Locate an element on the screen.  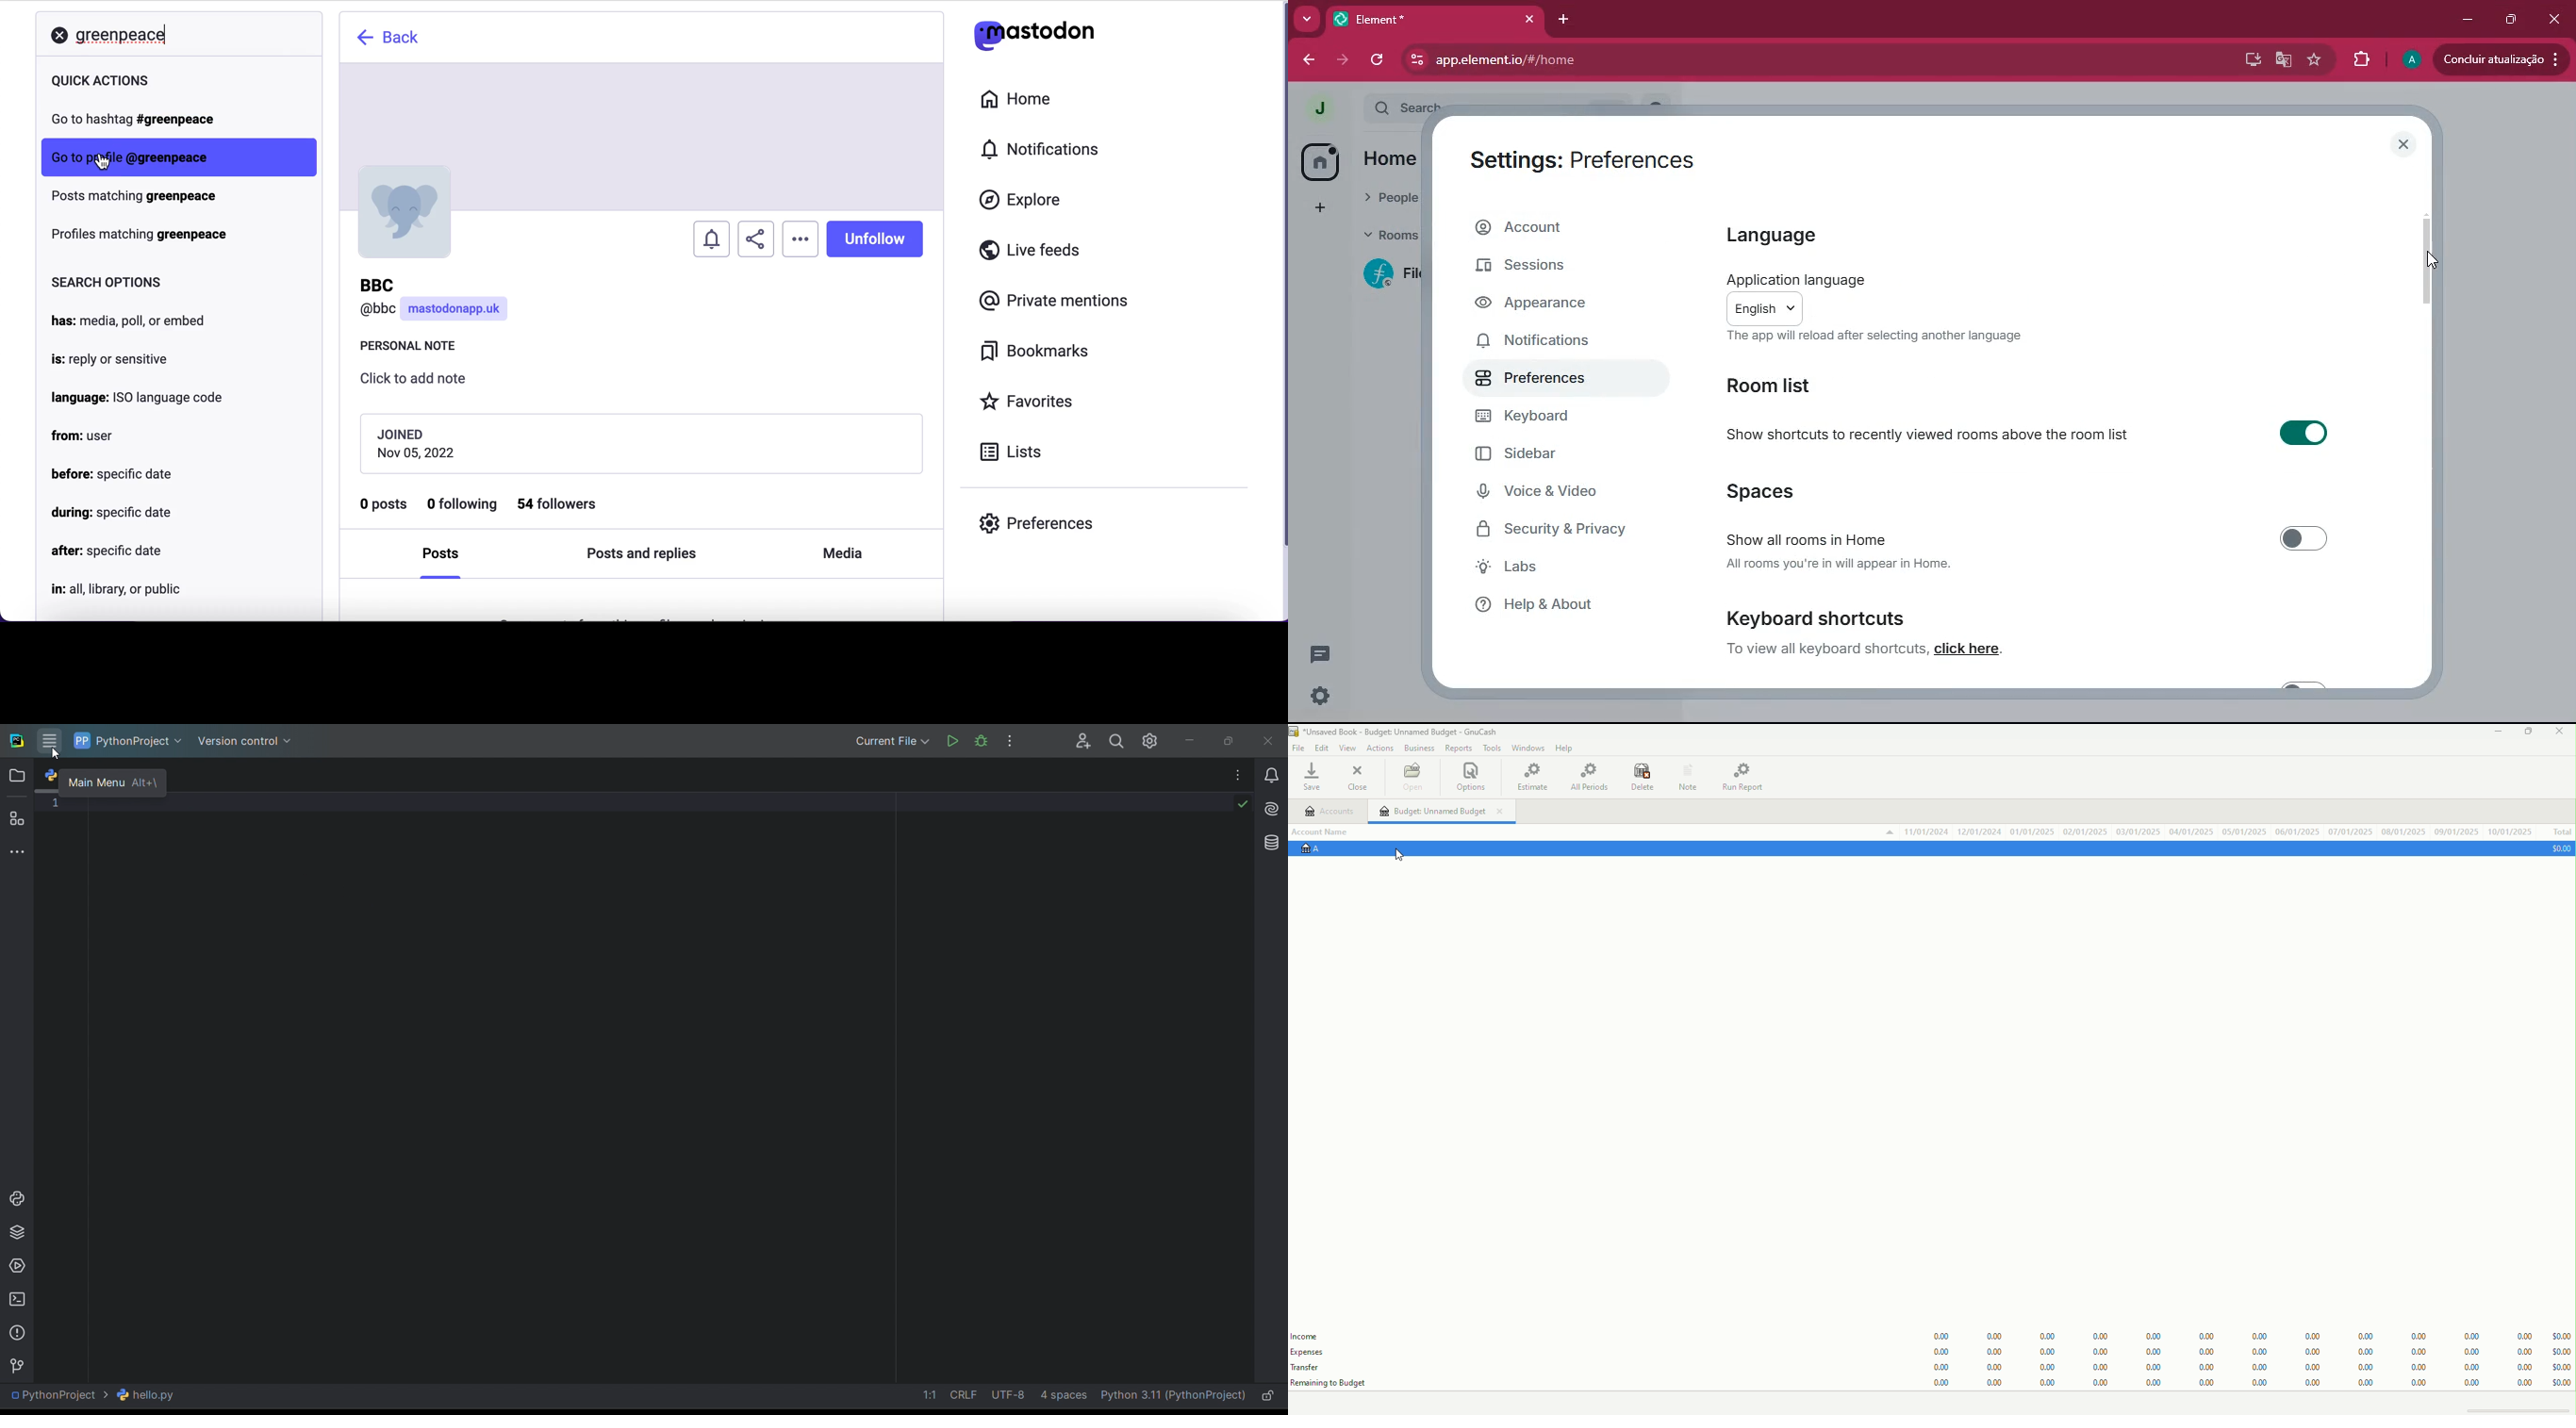
keyboard shortcut is located at coordinates (1866, 616).